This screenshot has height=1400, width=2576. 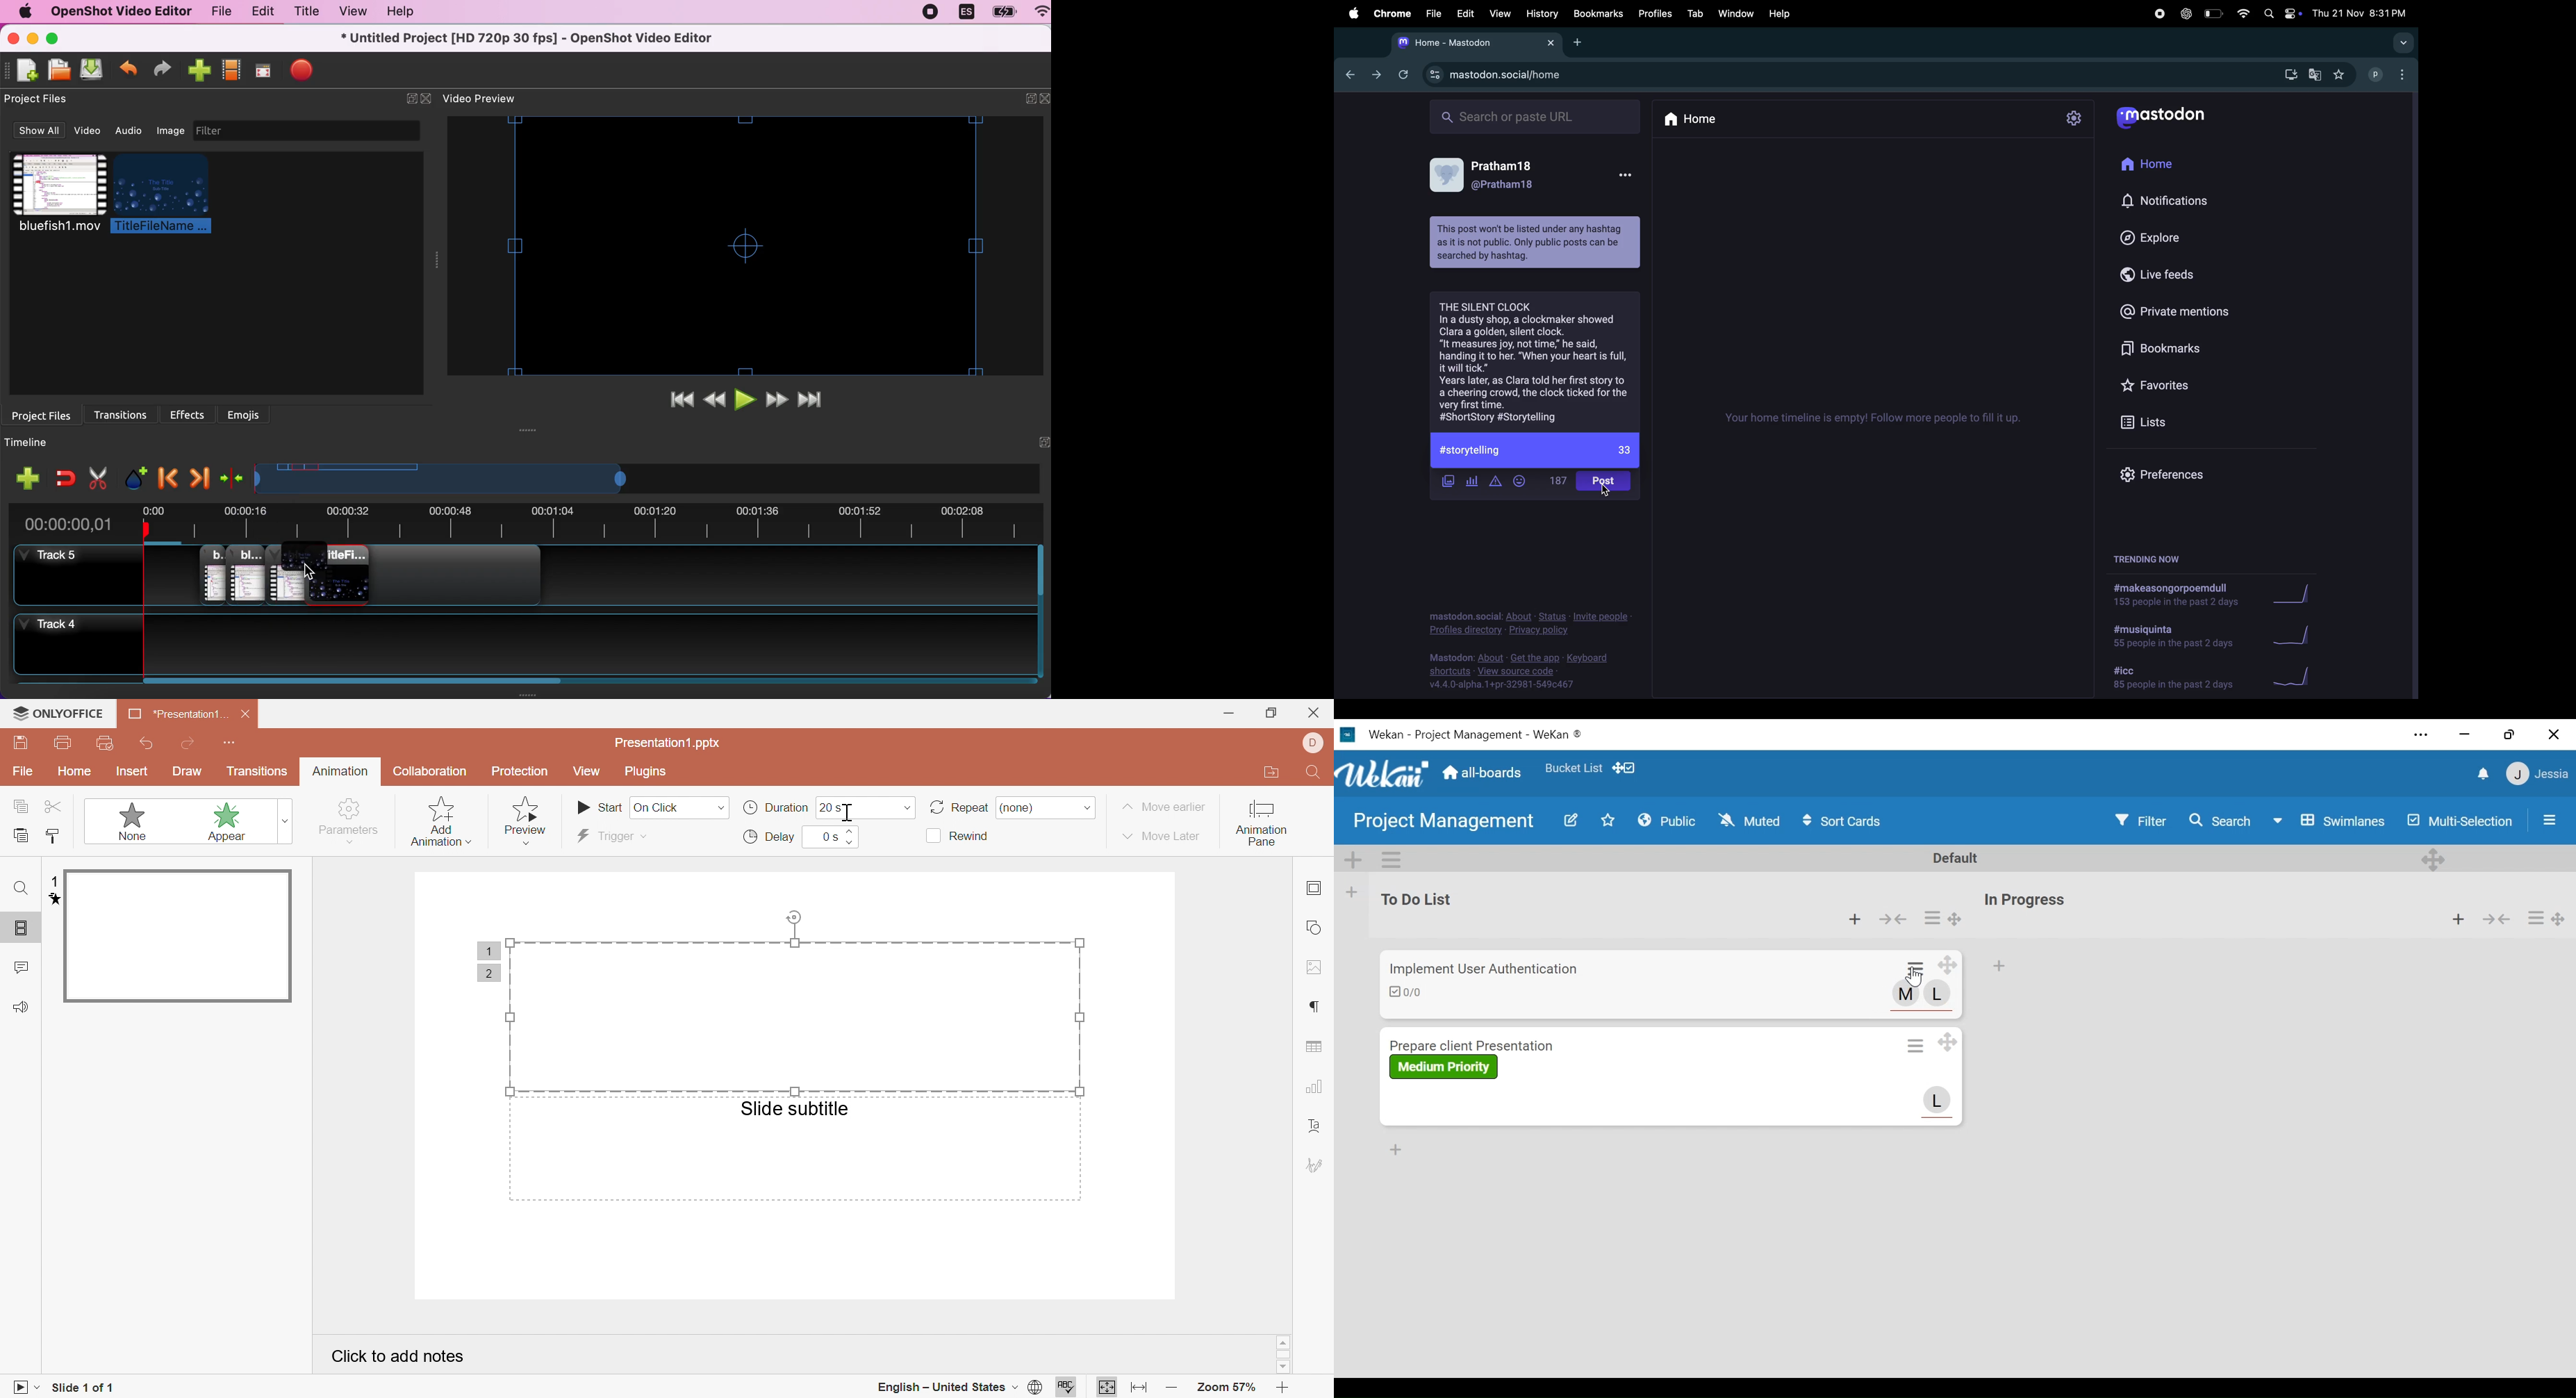 I want to click on window, so click(x=1735, y=13).